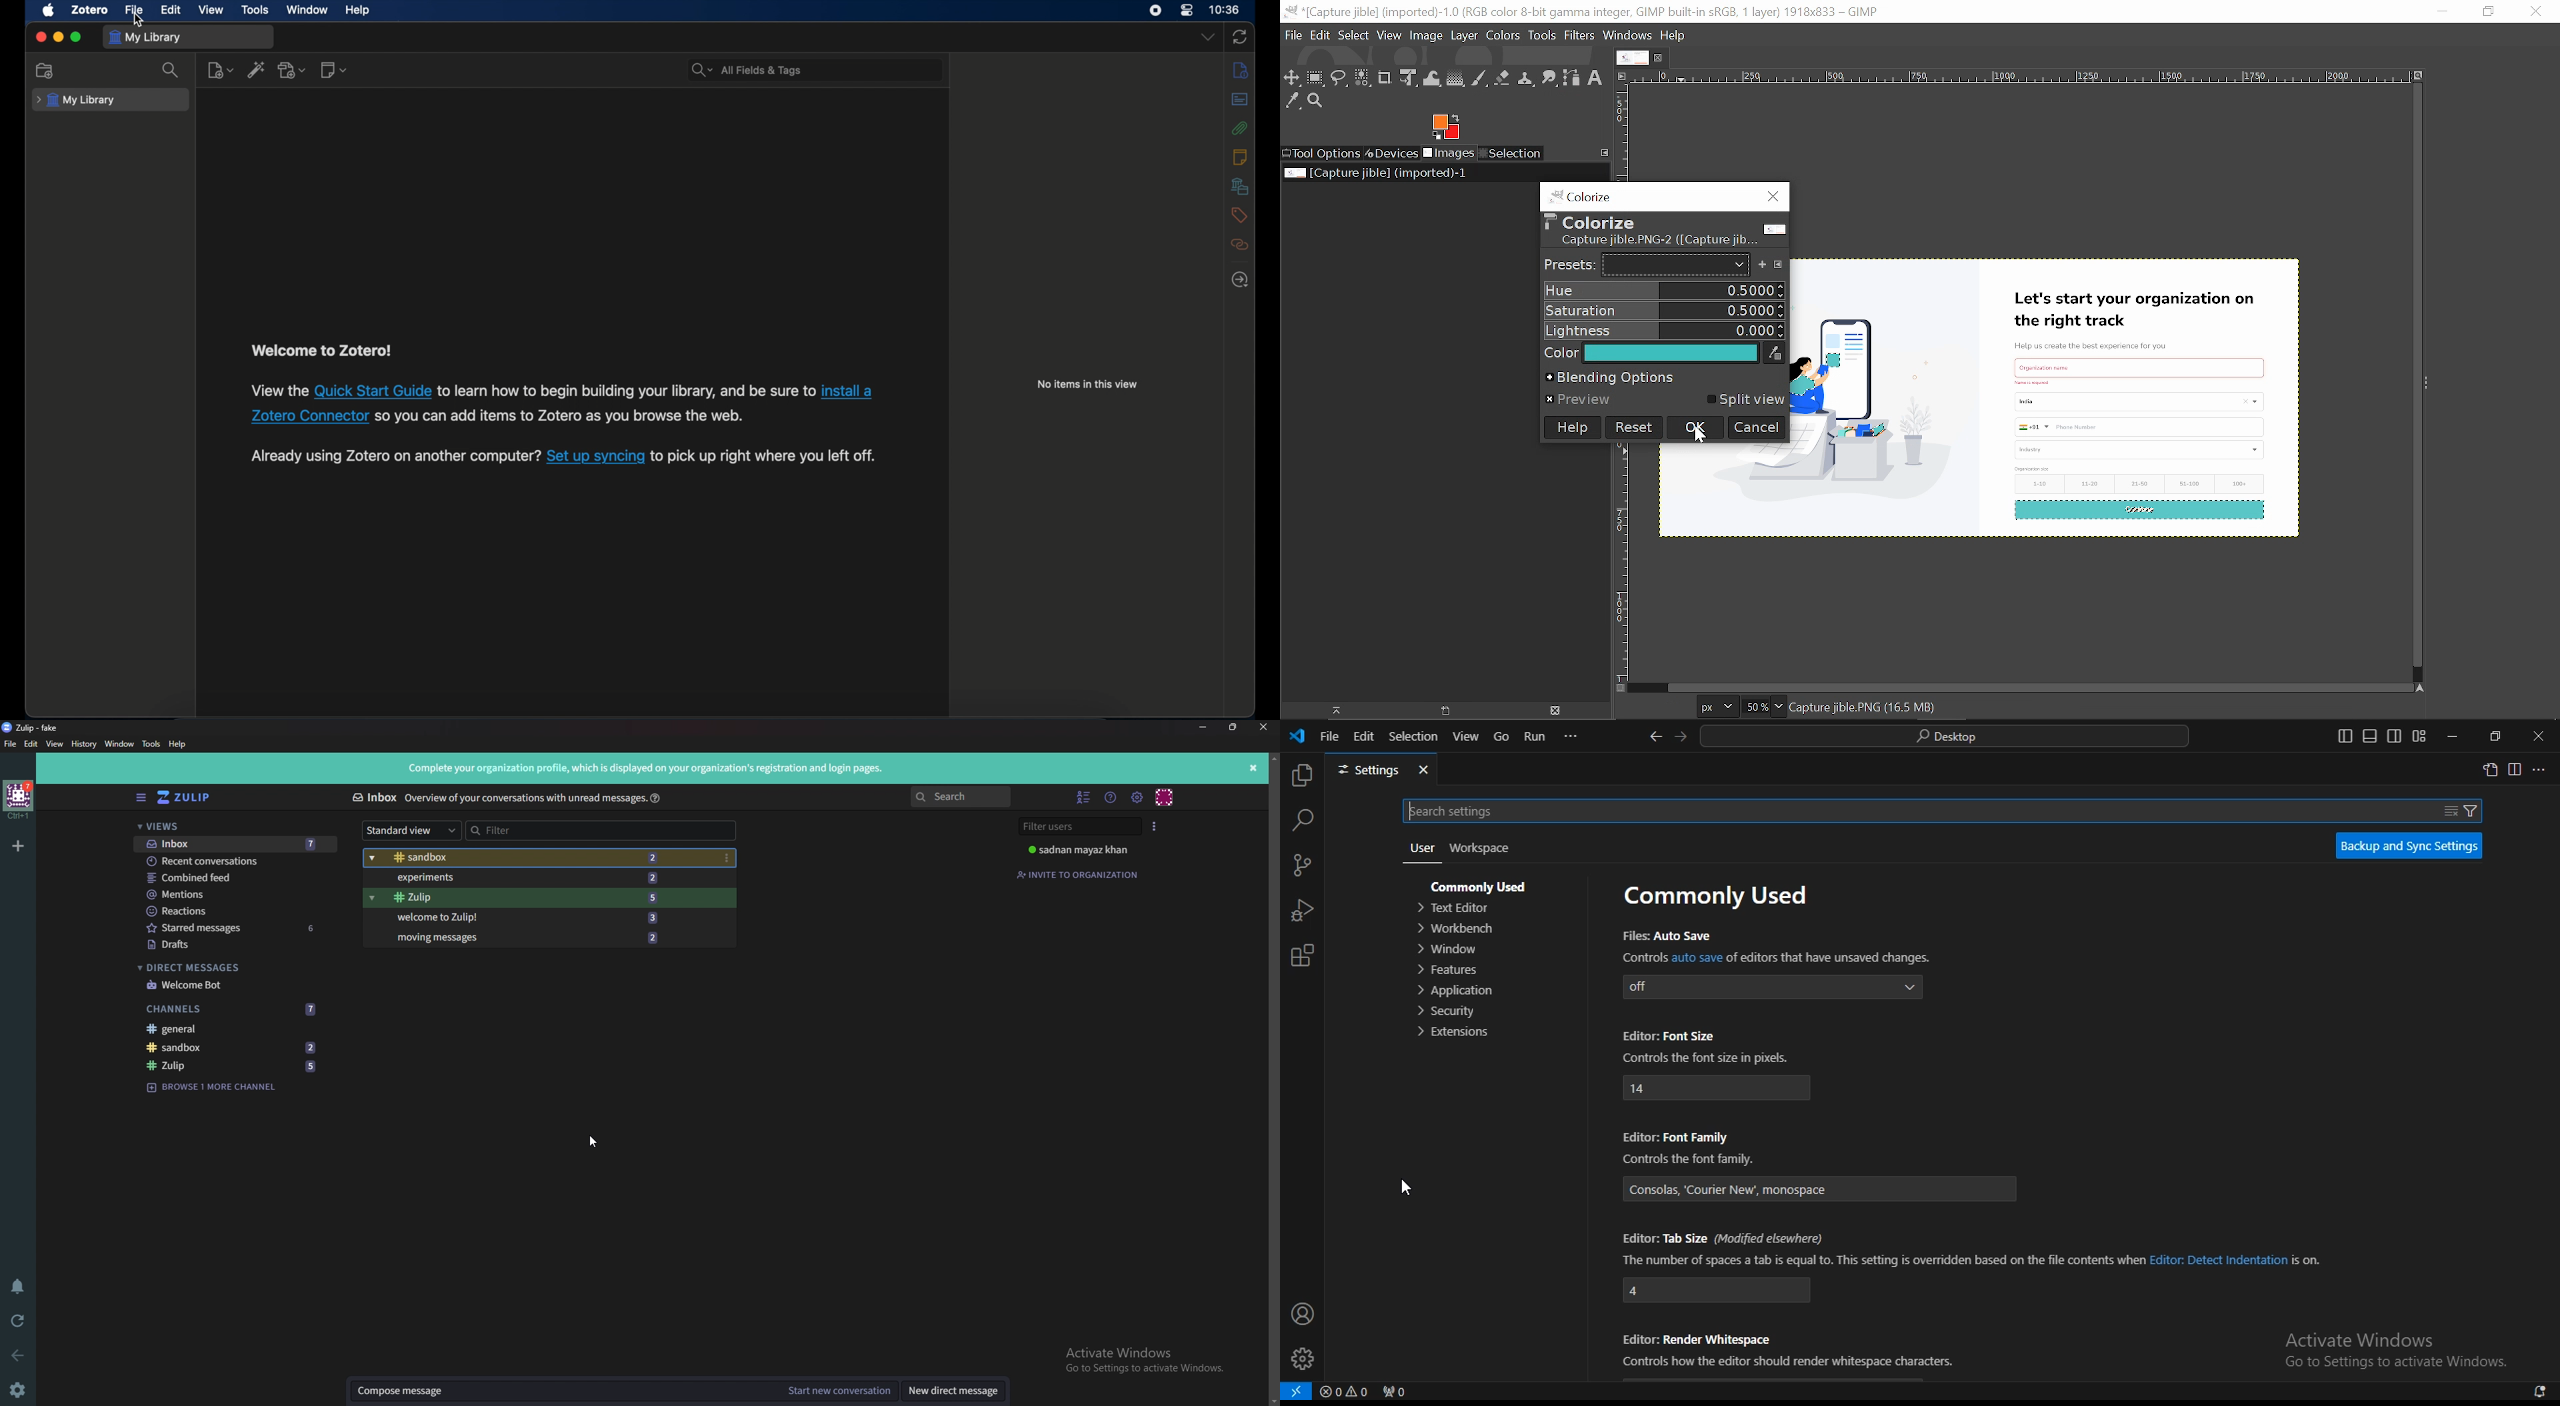  What do you see at coordinates (1444, 126) in the screenshot?
I see `Fore ground tool` at bounding box center [1444, 126].